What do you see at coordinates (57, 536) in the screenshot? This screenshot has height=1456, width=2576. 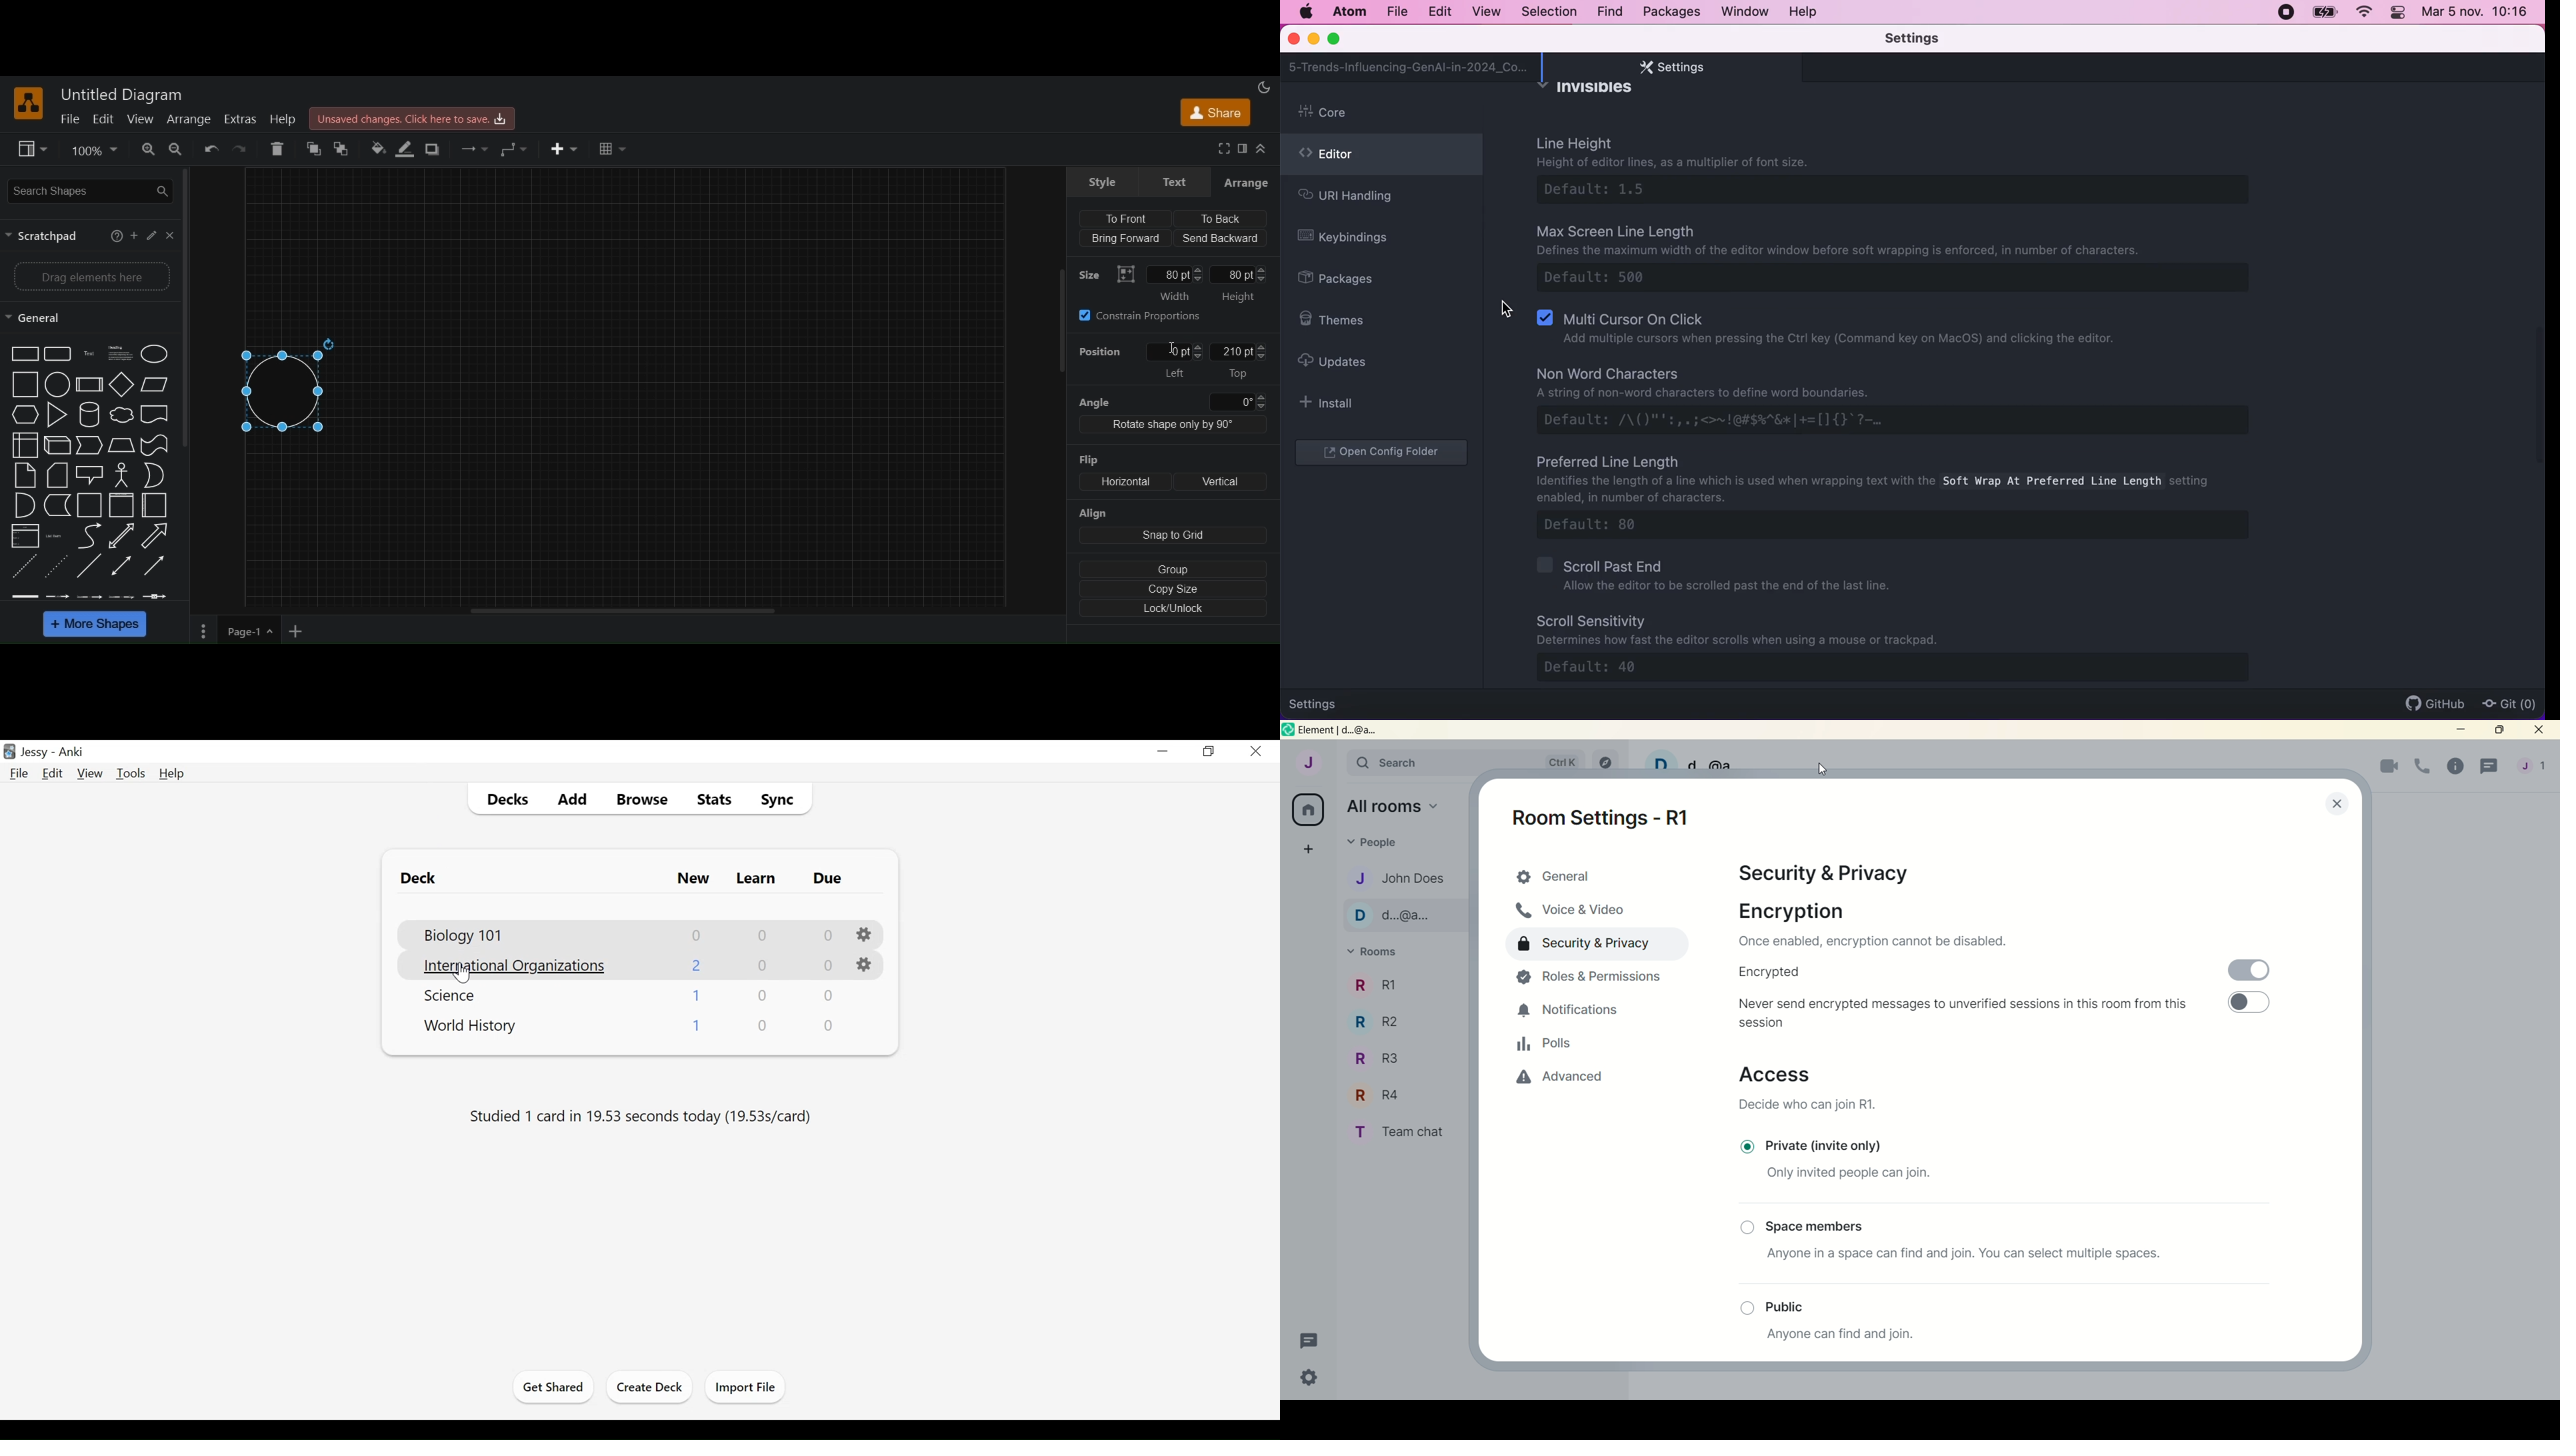 I see `text` at bounding box center [57, 536].